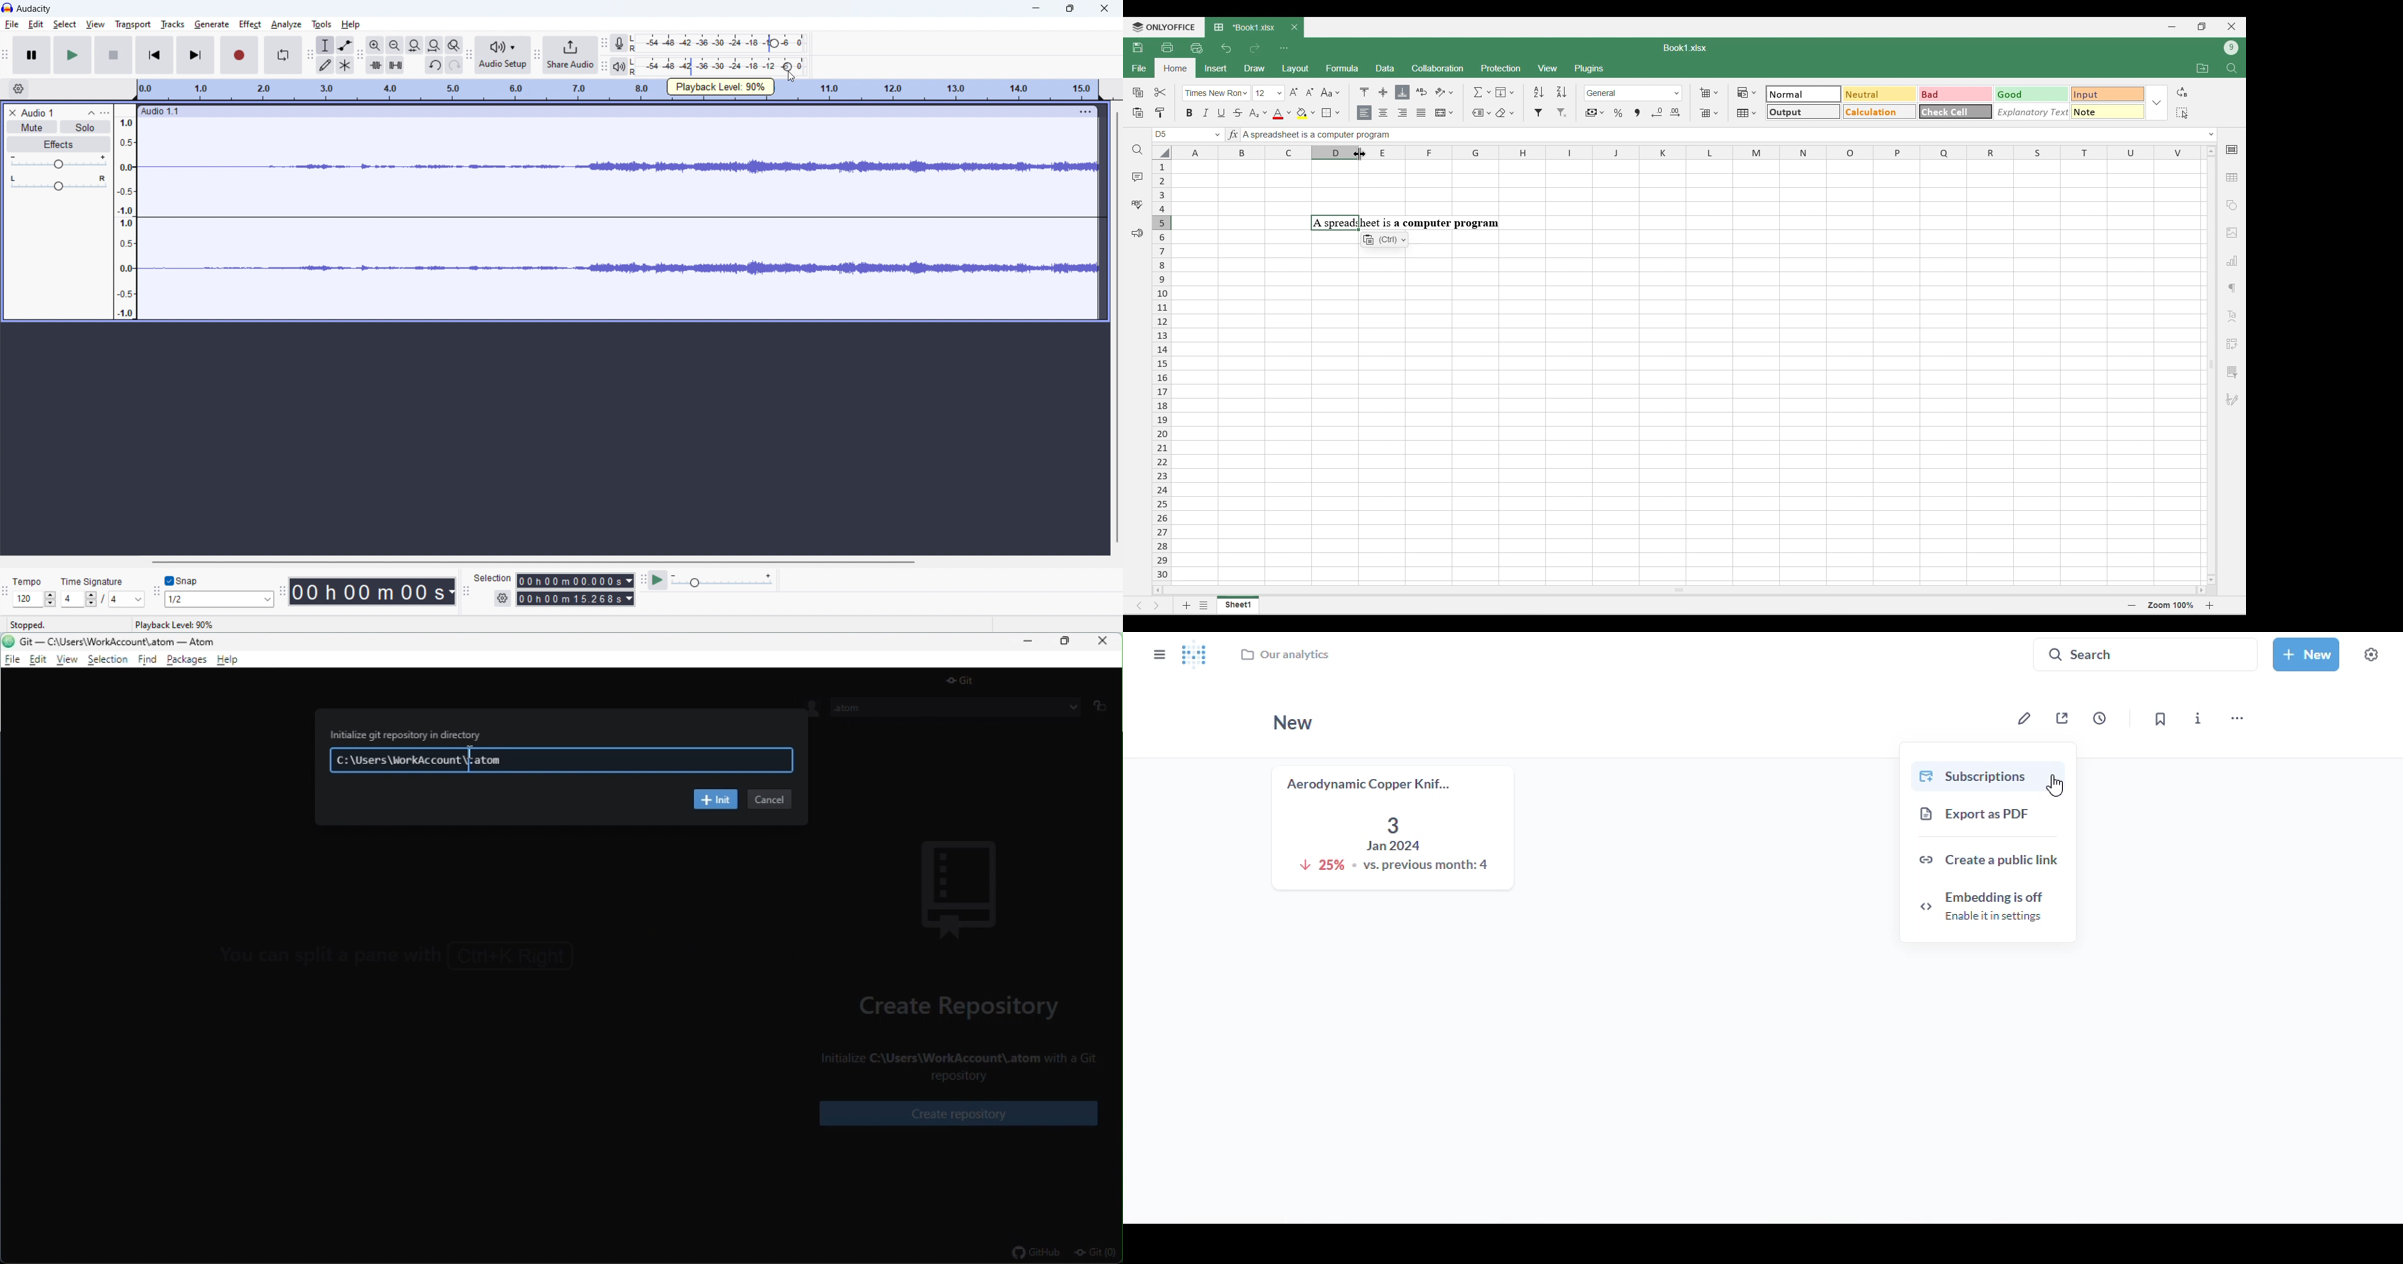 The height and width of the screenshot is (1288, 2408). What do you see at coordinates (1254, 48) in the screenshot?
I see `Redo` at bounding box center [1254, 48].